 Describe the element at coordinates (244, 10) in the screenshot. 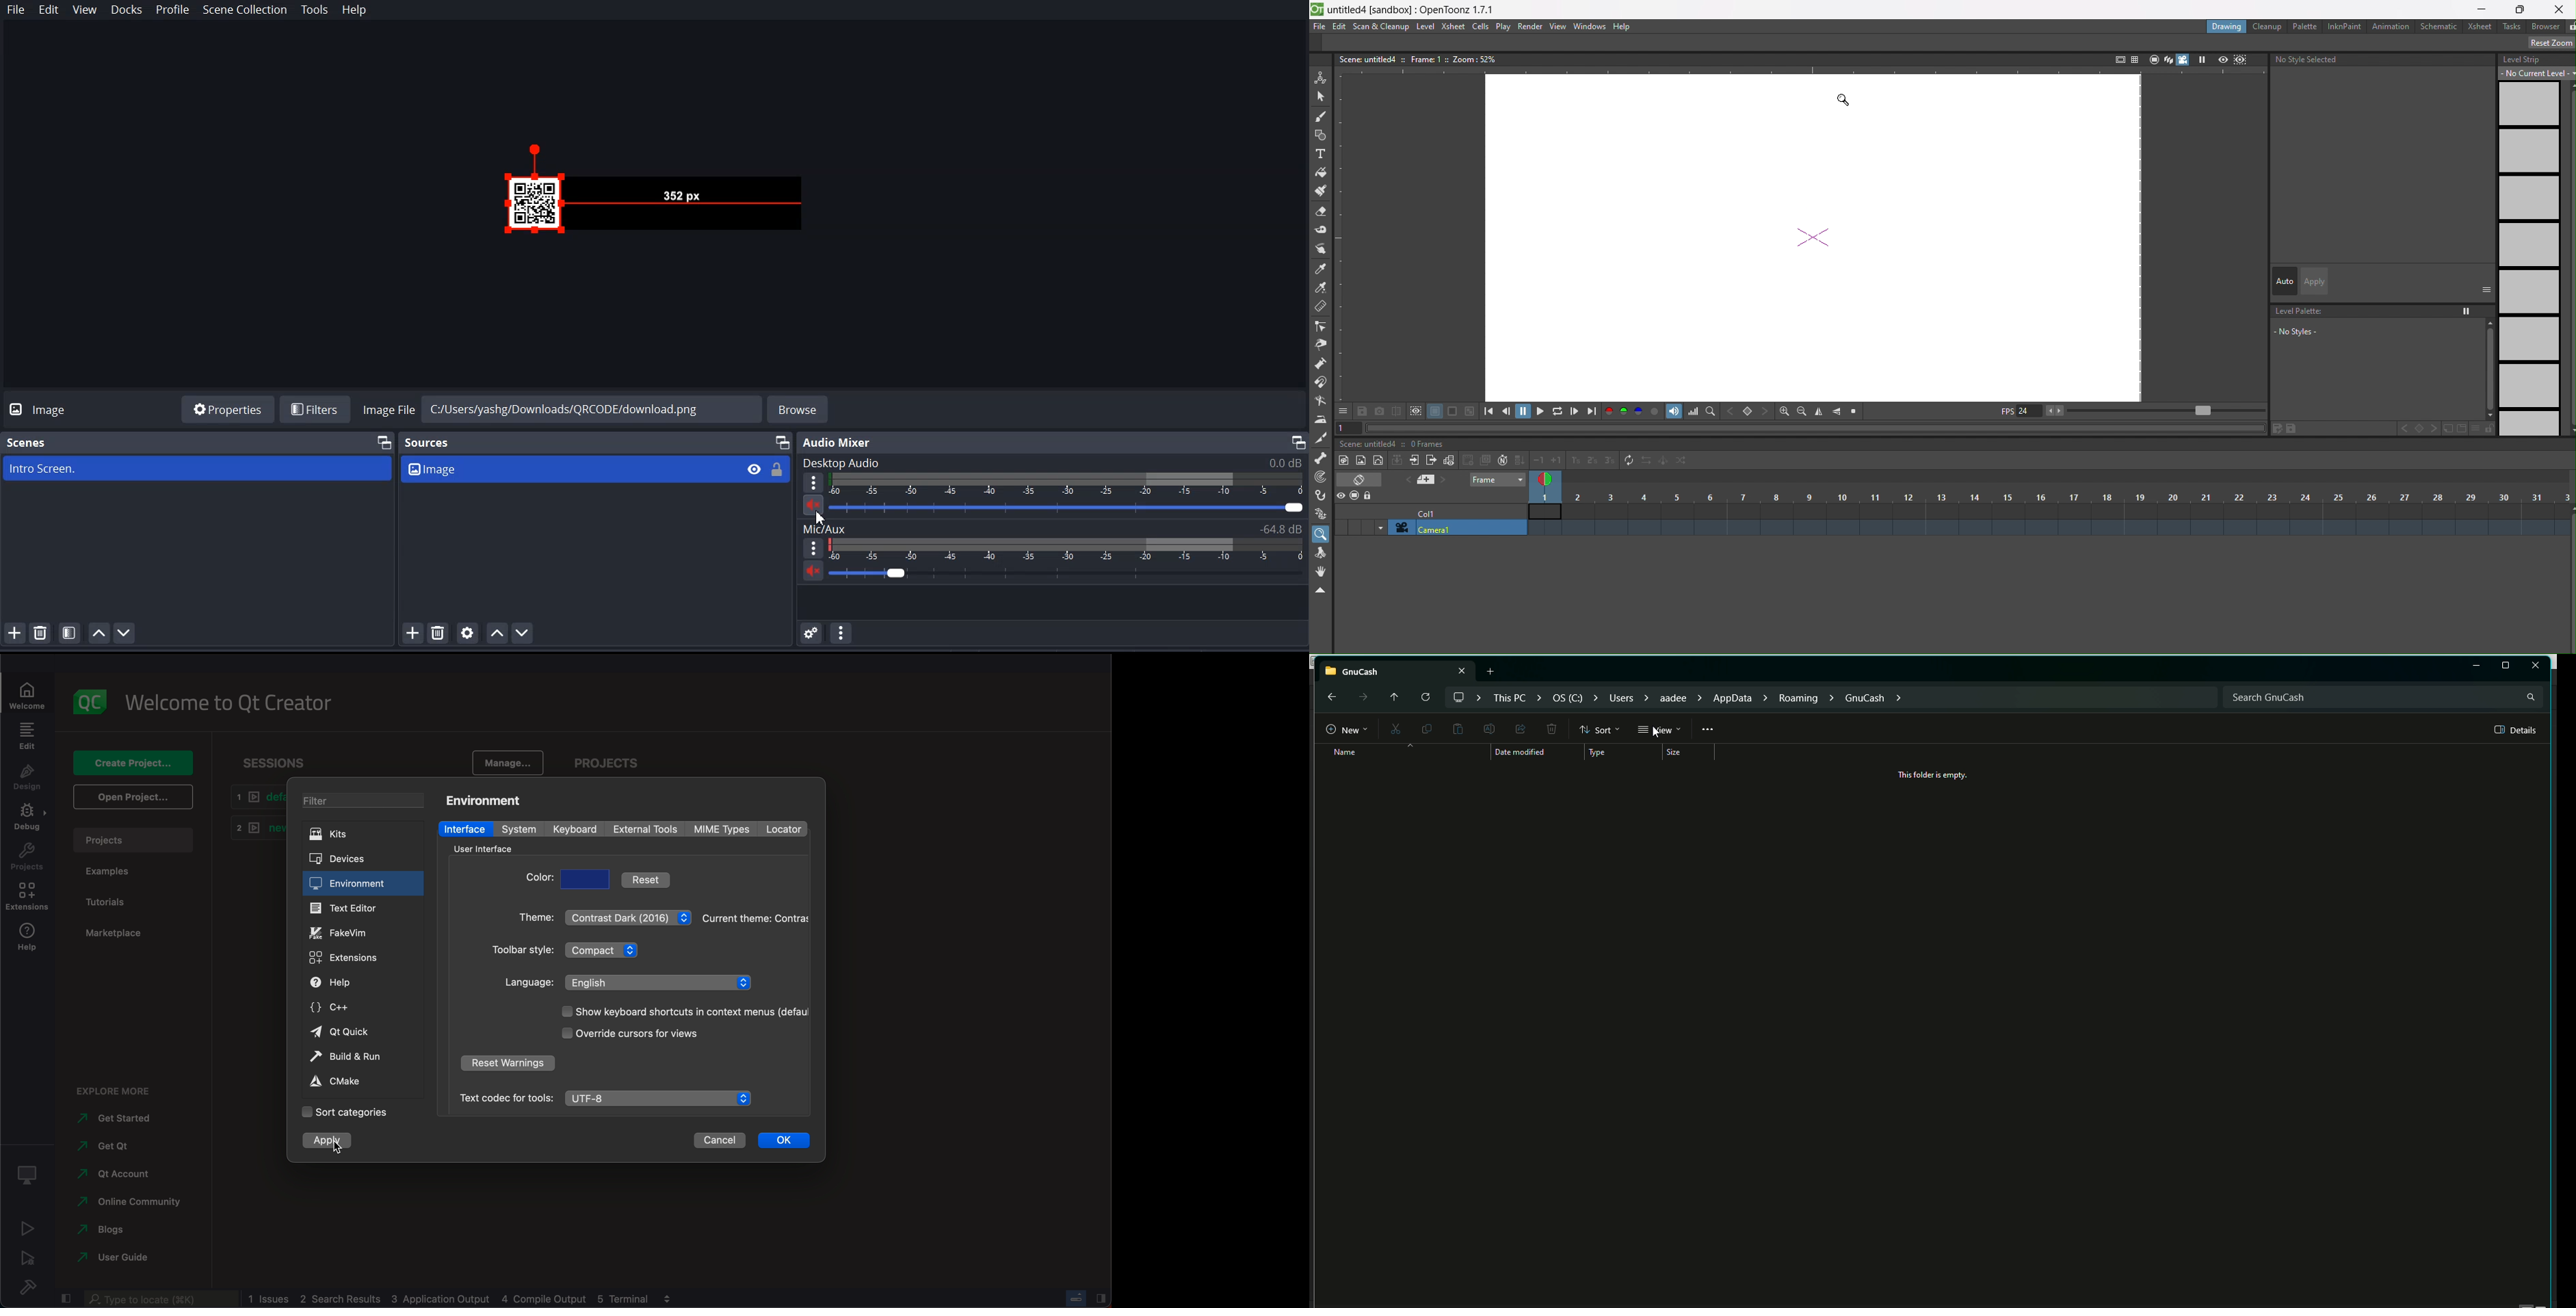

I see `Scene Collection` at that location.